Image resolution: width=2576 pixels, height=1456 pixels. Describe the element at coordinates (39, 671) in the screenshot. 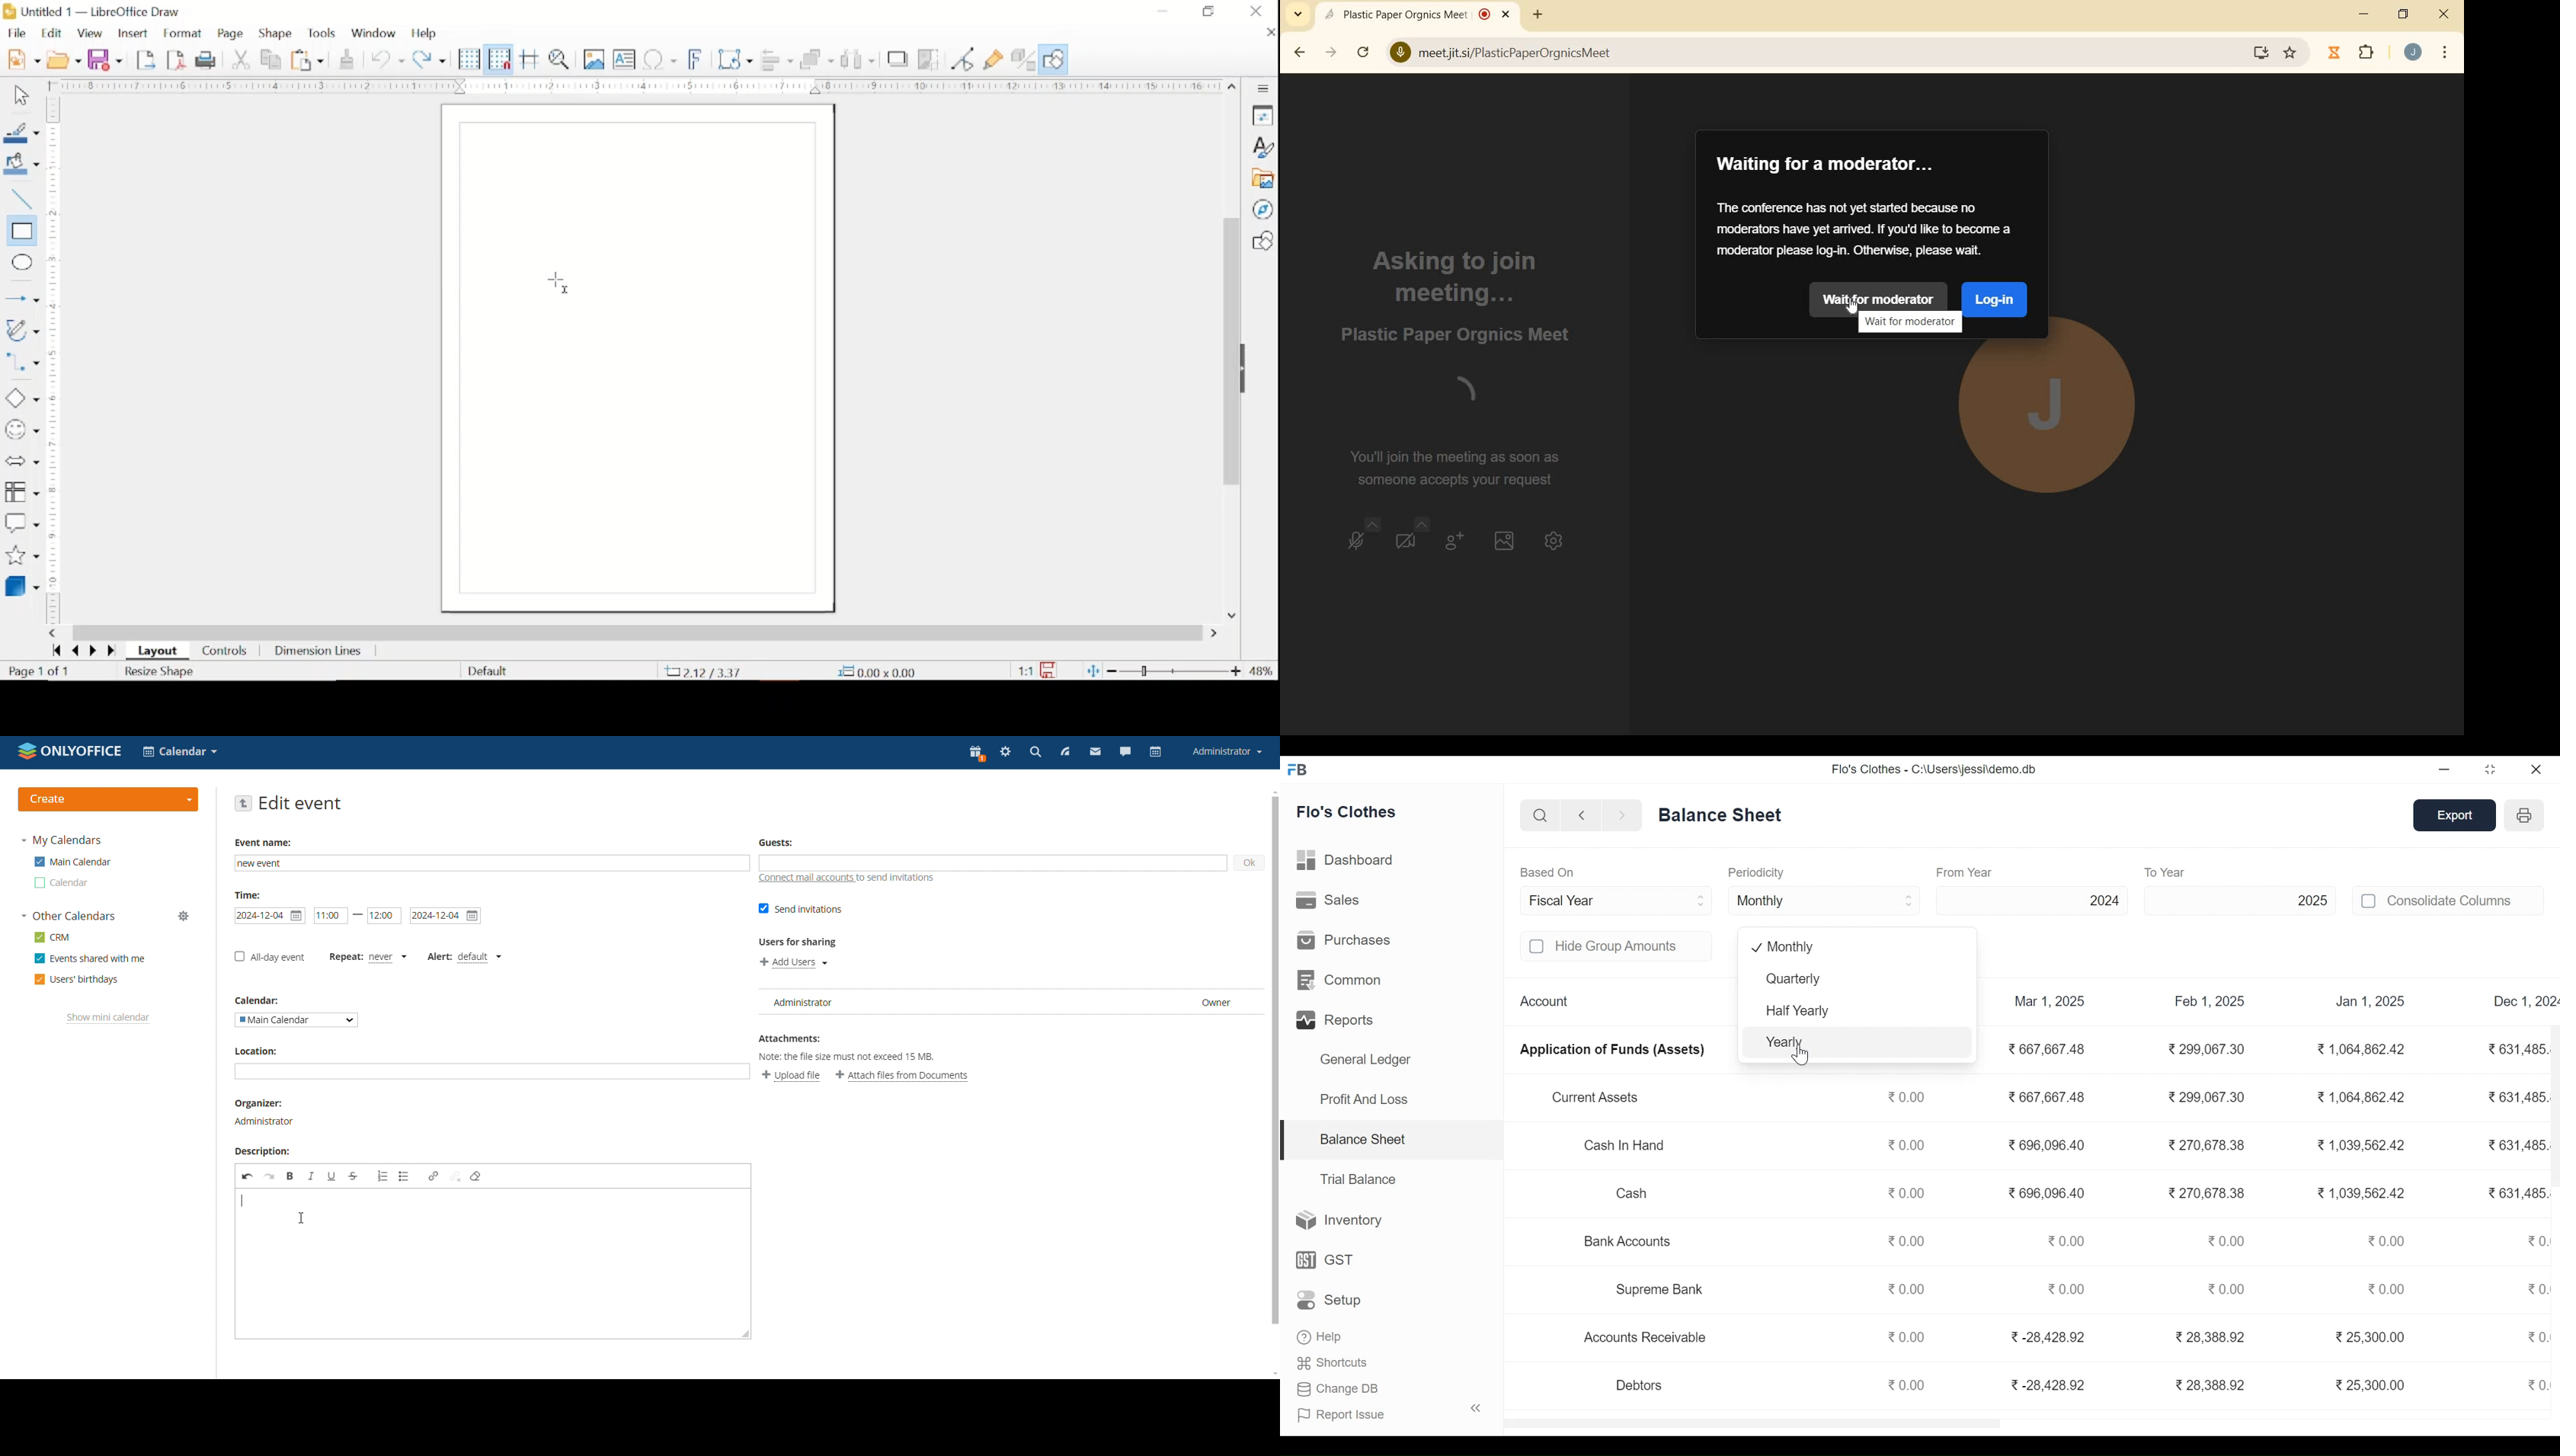

I see `page 1 of 1` at that location.